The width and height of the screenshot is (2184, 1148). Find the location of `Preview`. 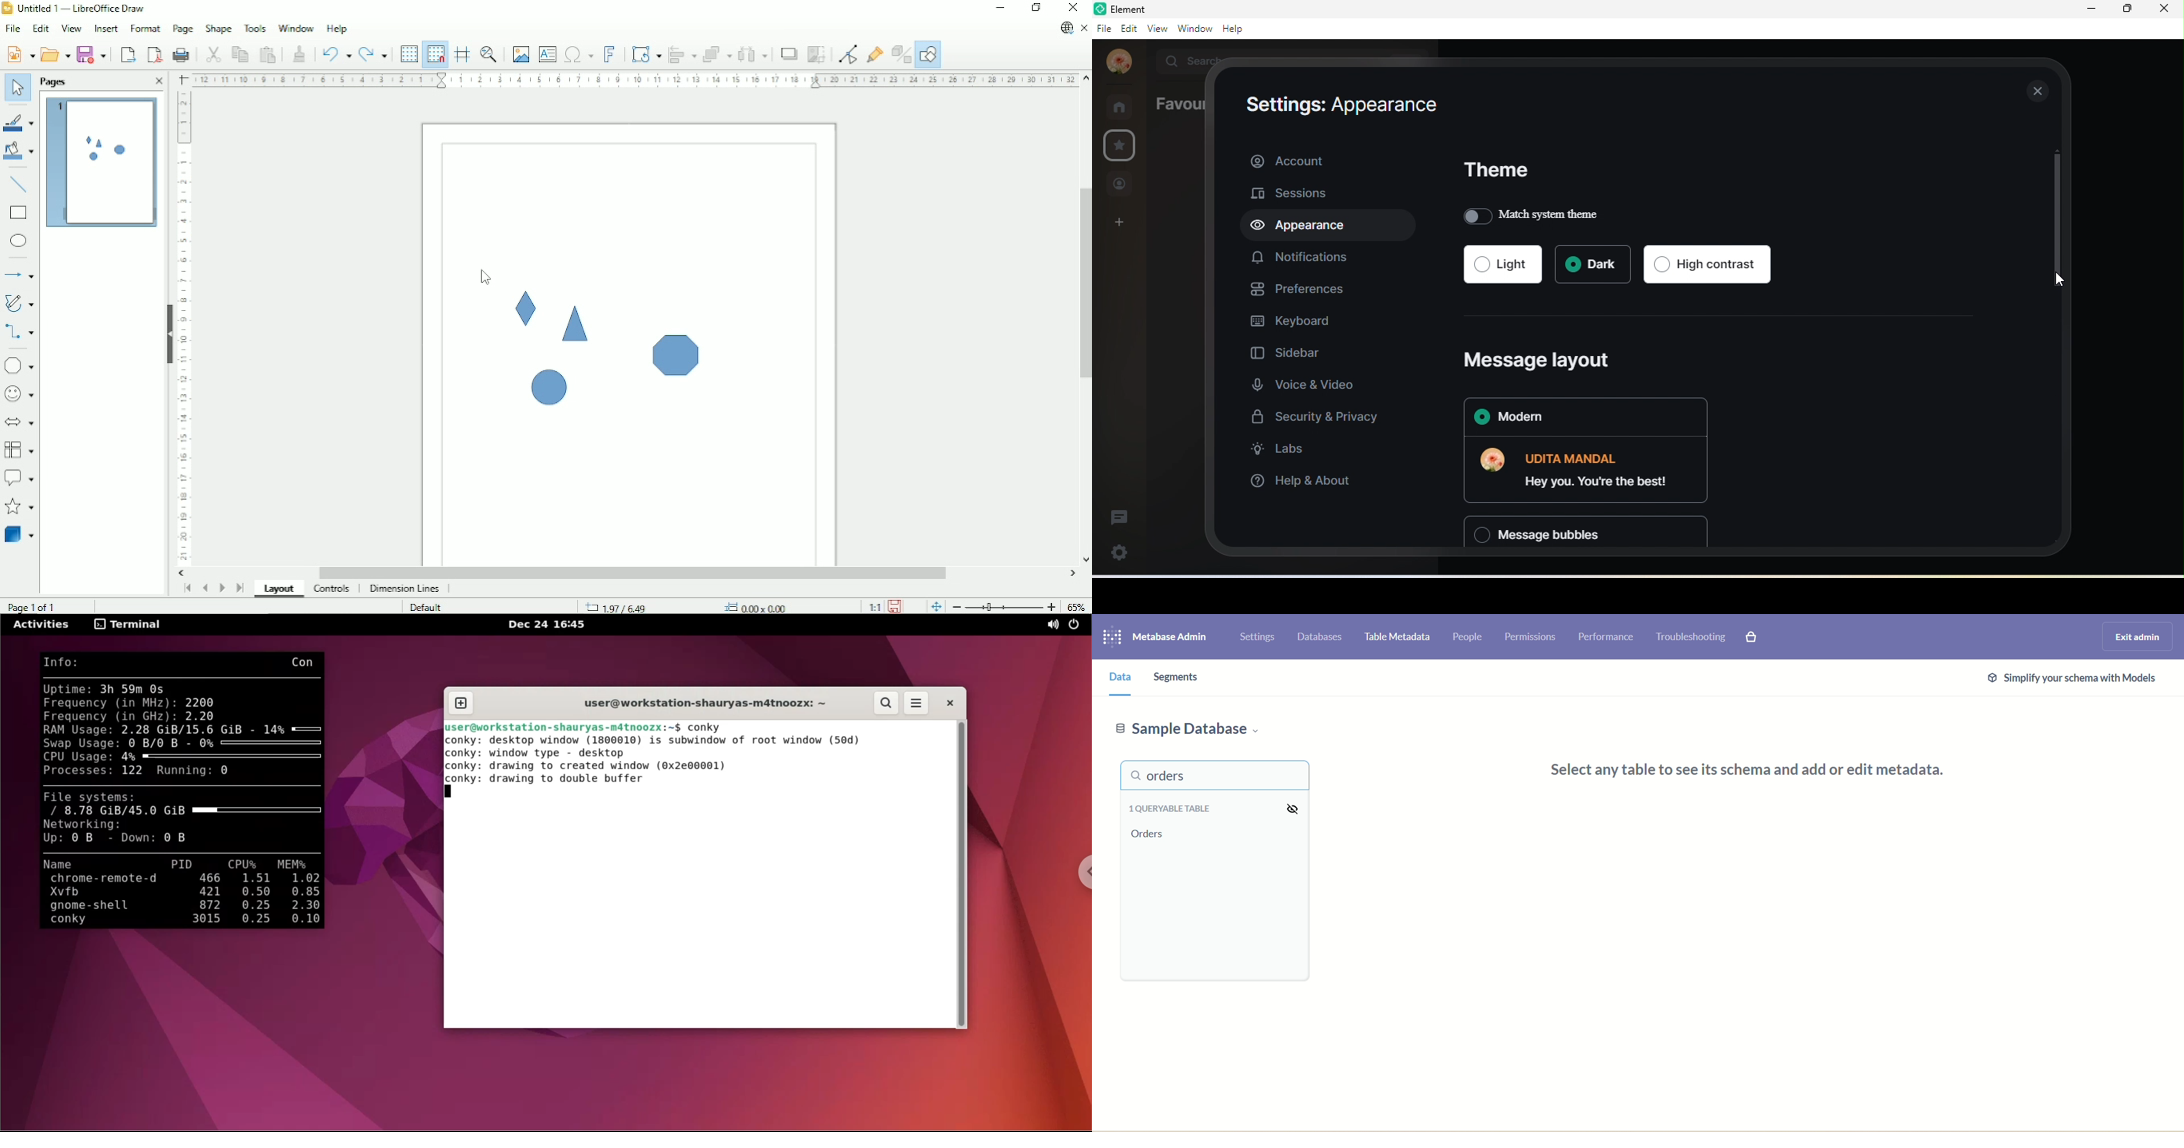

Preview is located at coordinates (101, 164).